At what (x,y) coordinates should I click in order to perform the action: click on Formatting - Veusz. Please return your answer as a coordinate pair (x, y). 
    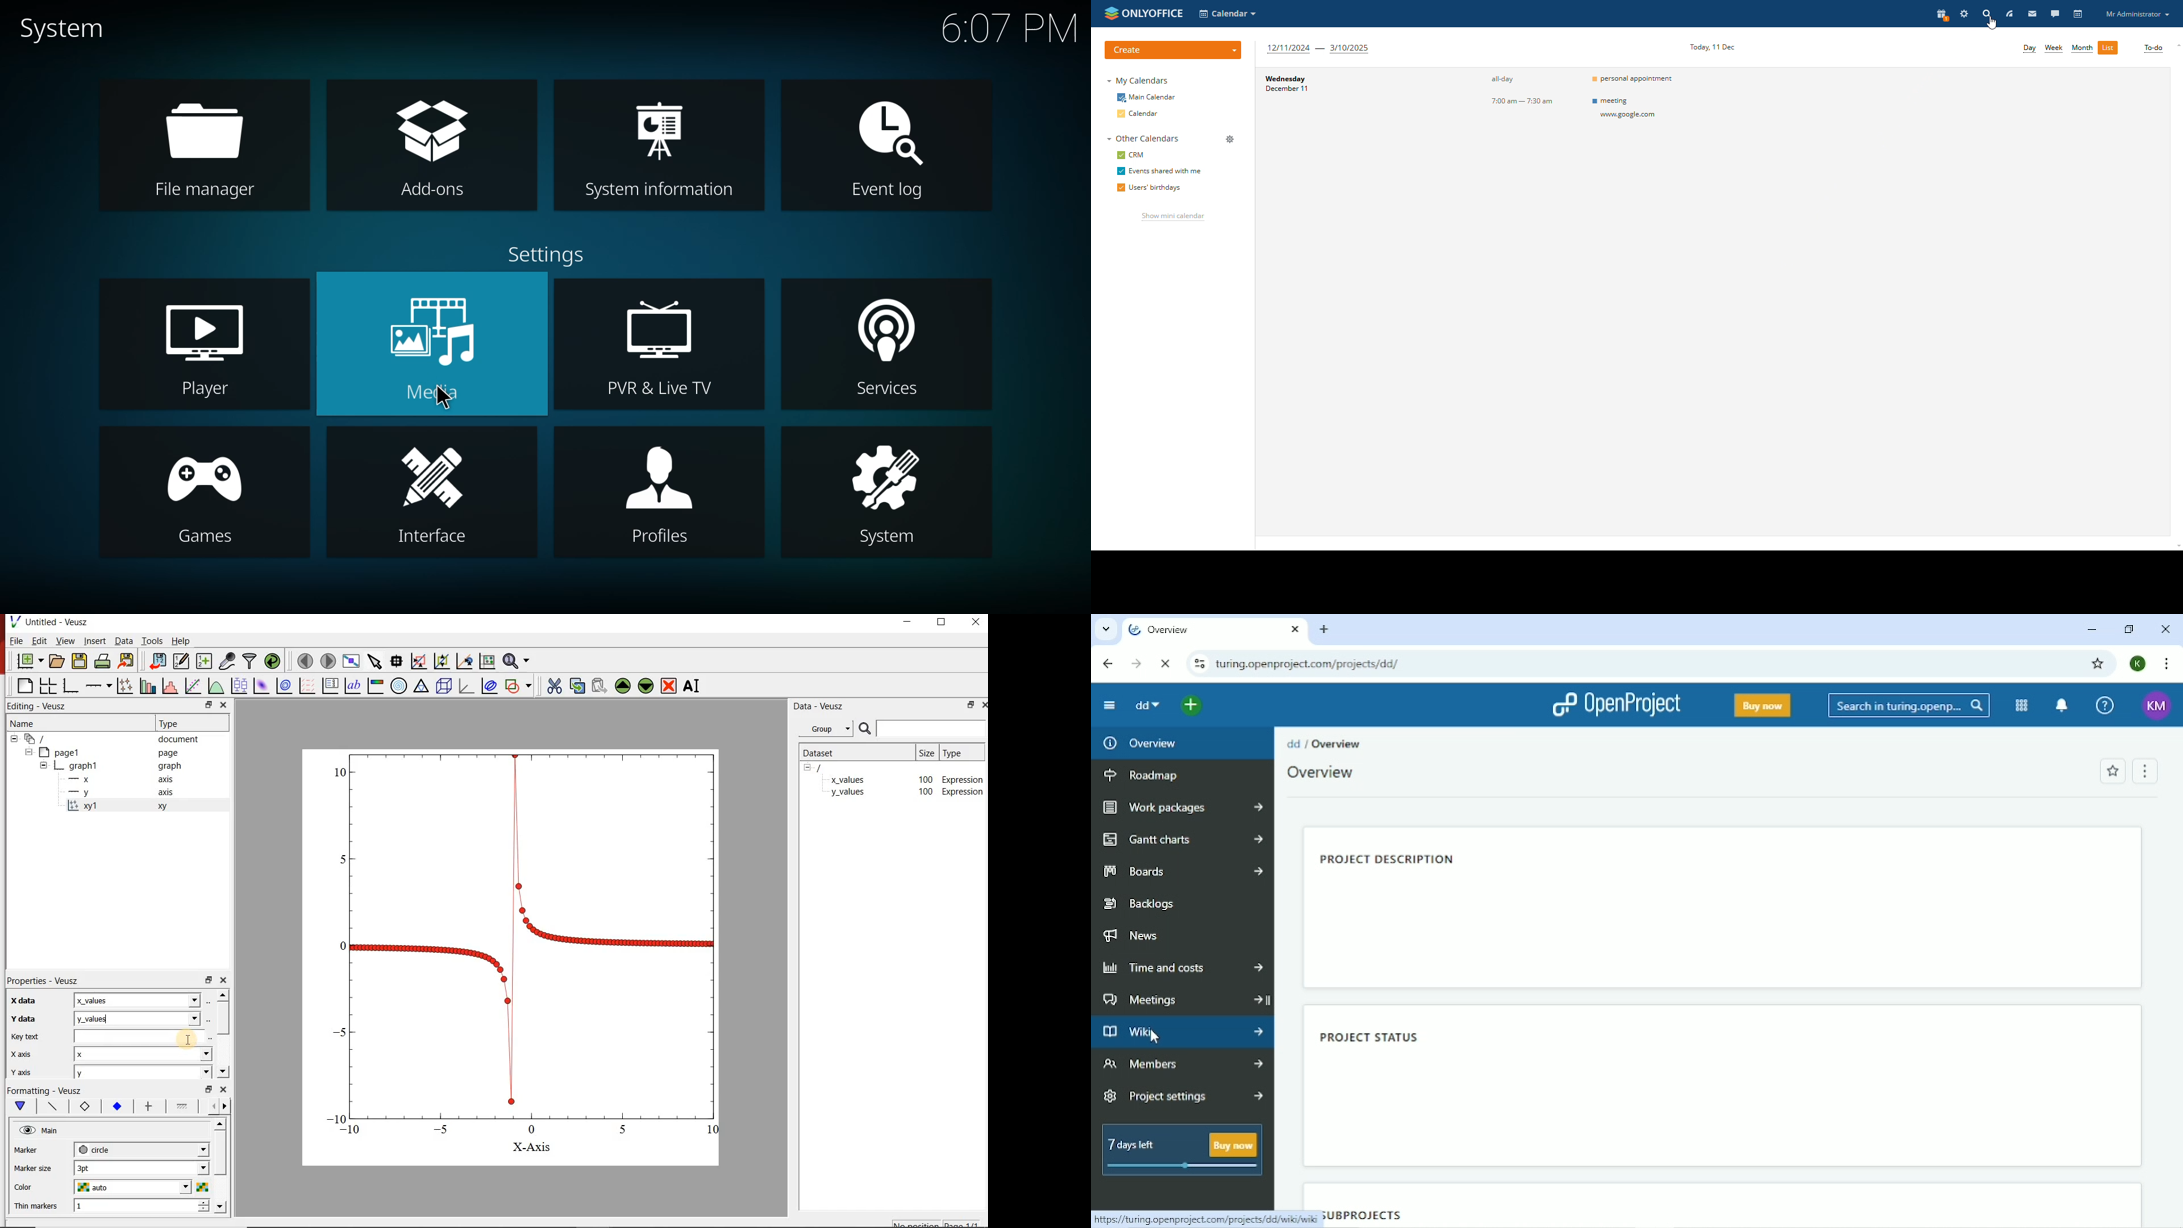
    Looking at the image, I should click on (47, 1090).